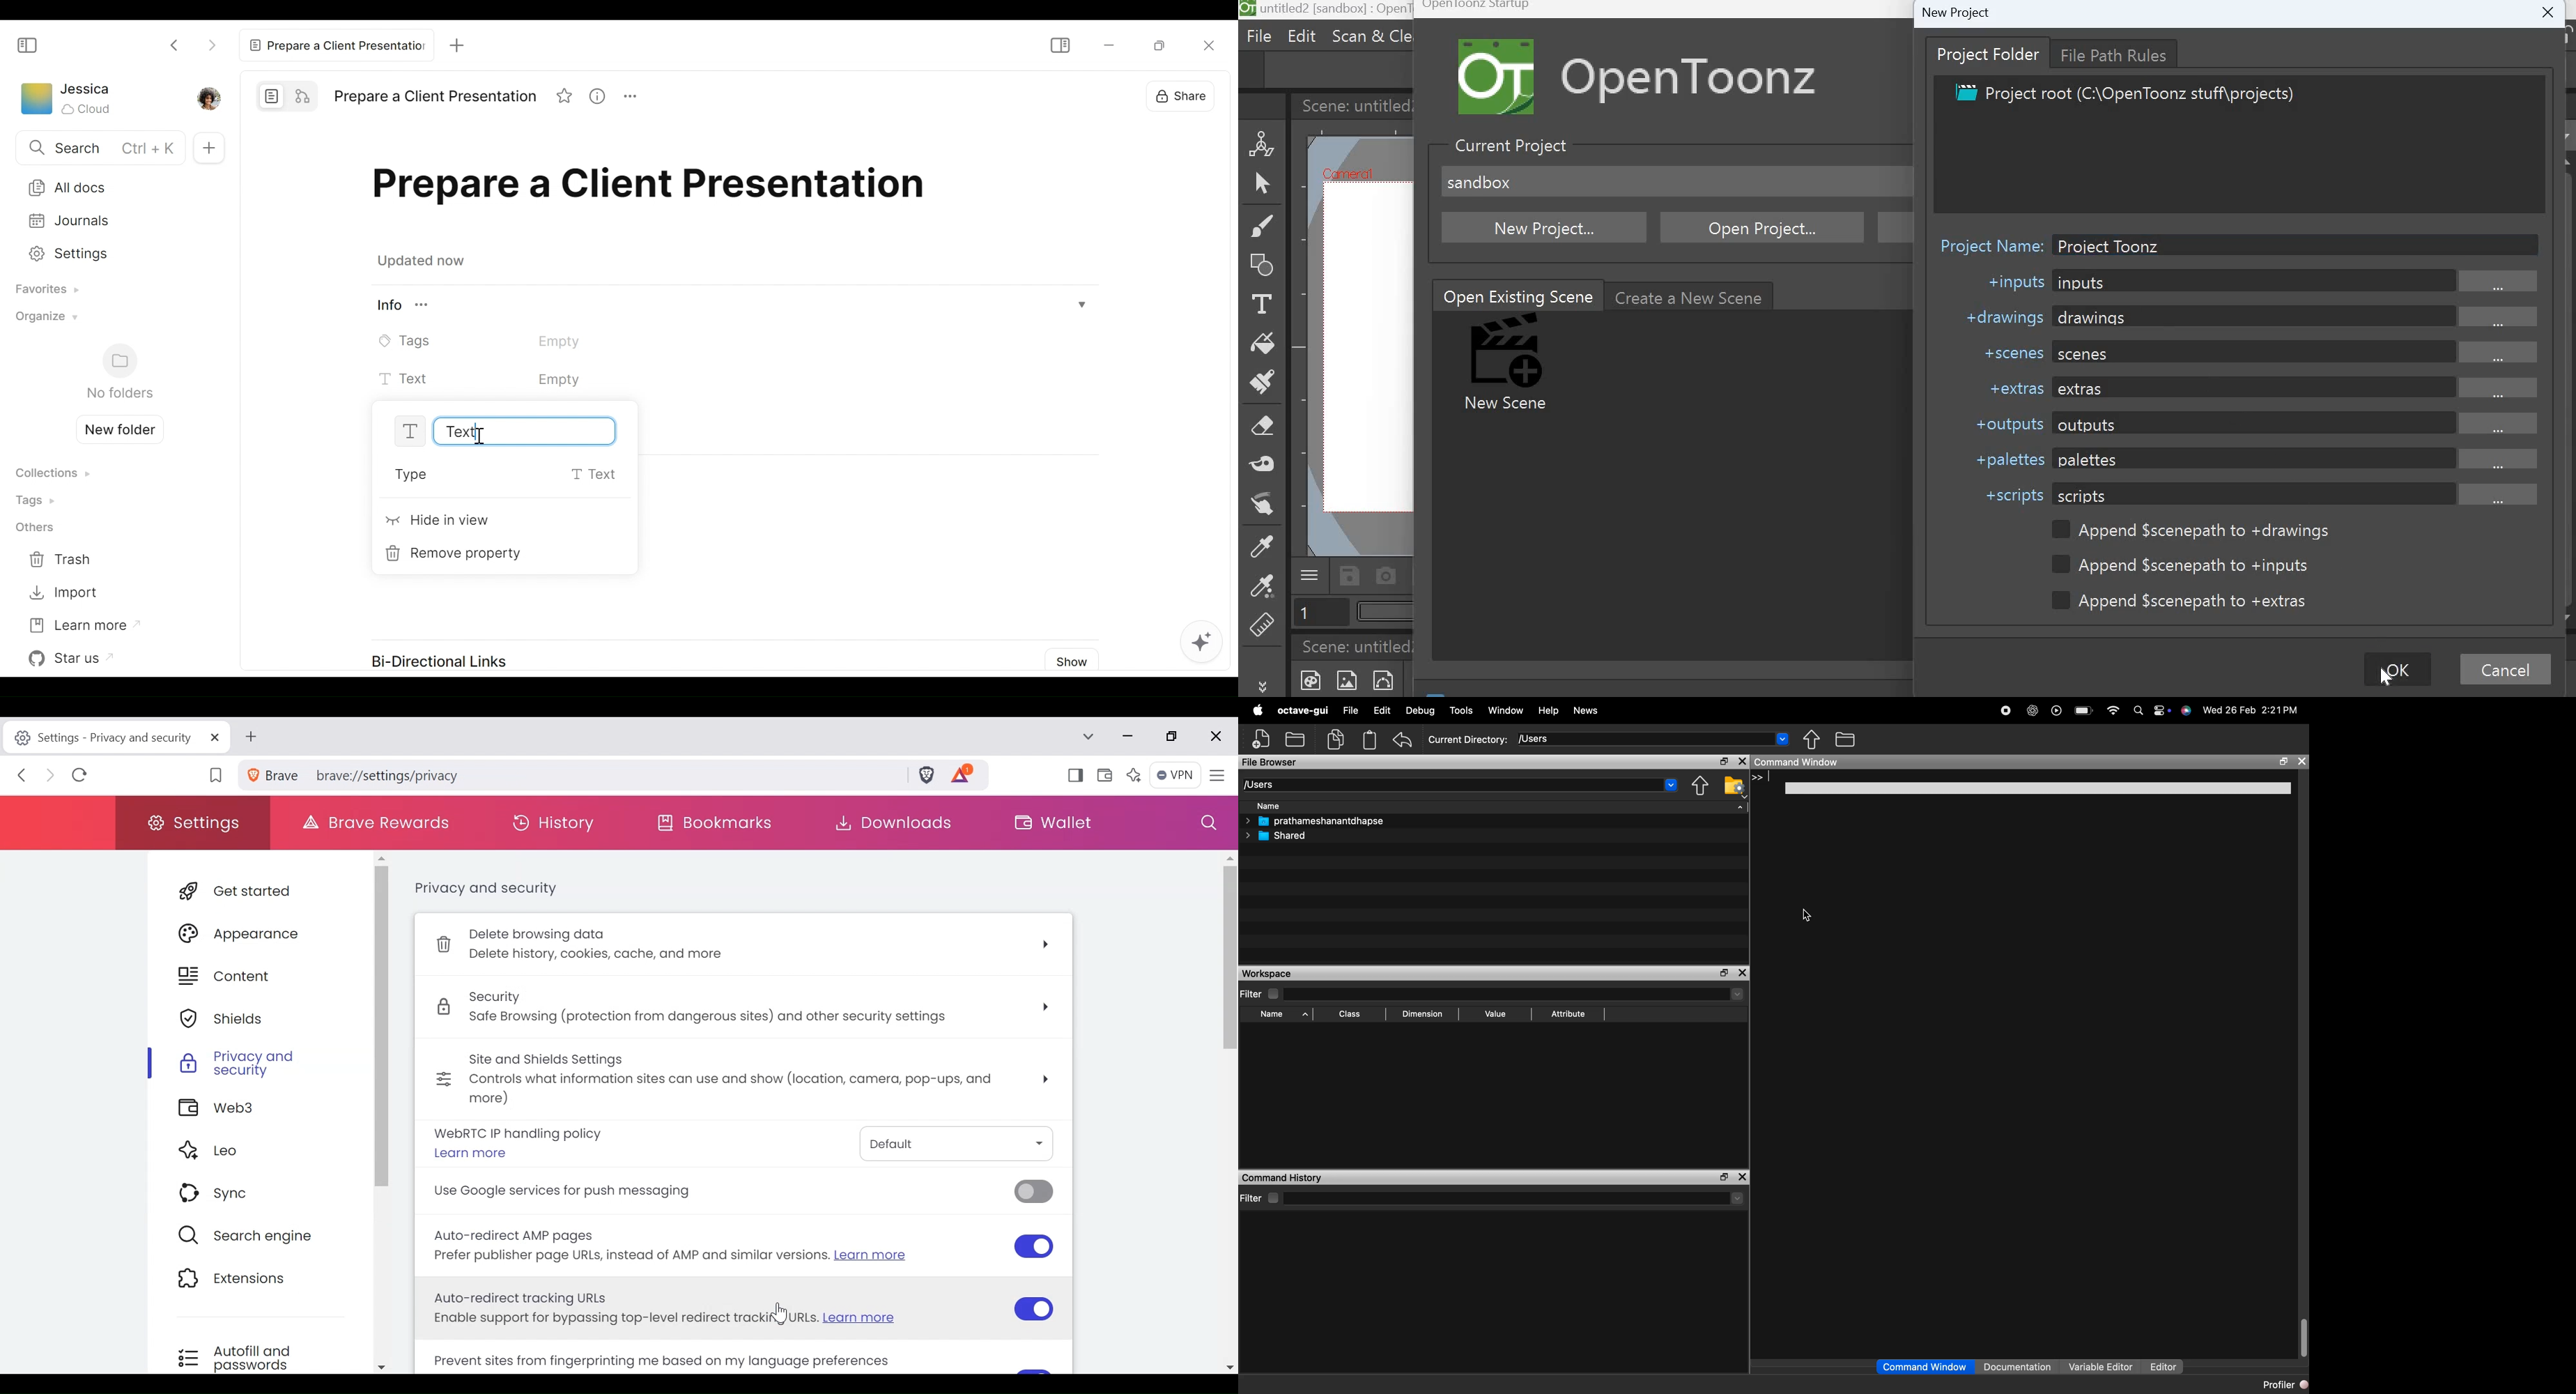  What do you see at coordinates (1264, 266) in the screenshot?
I see `Geometric Tool` at bounding box center [1264, 266].